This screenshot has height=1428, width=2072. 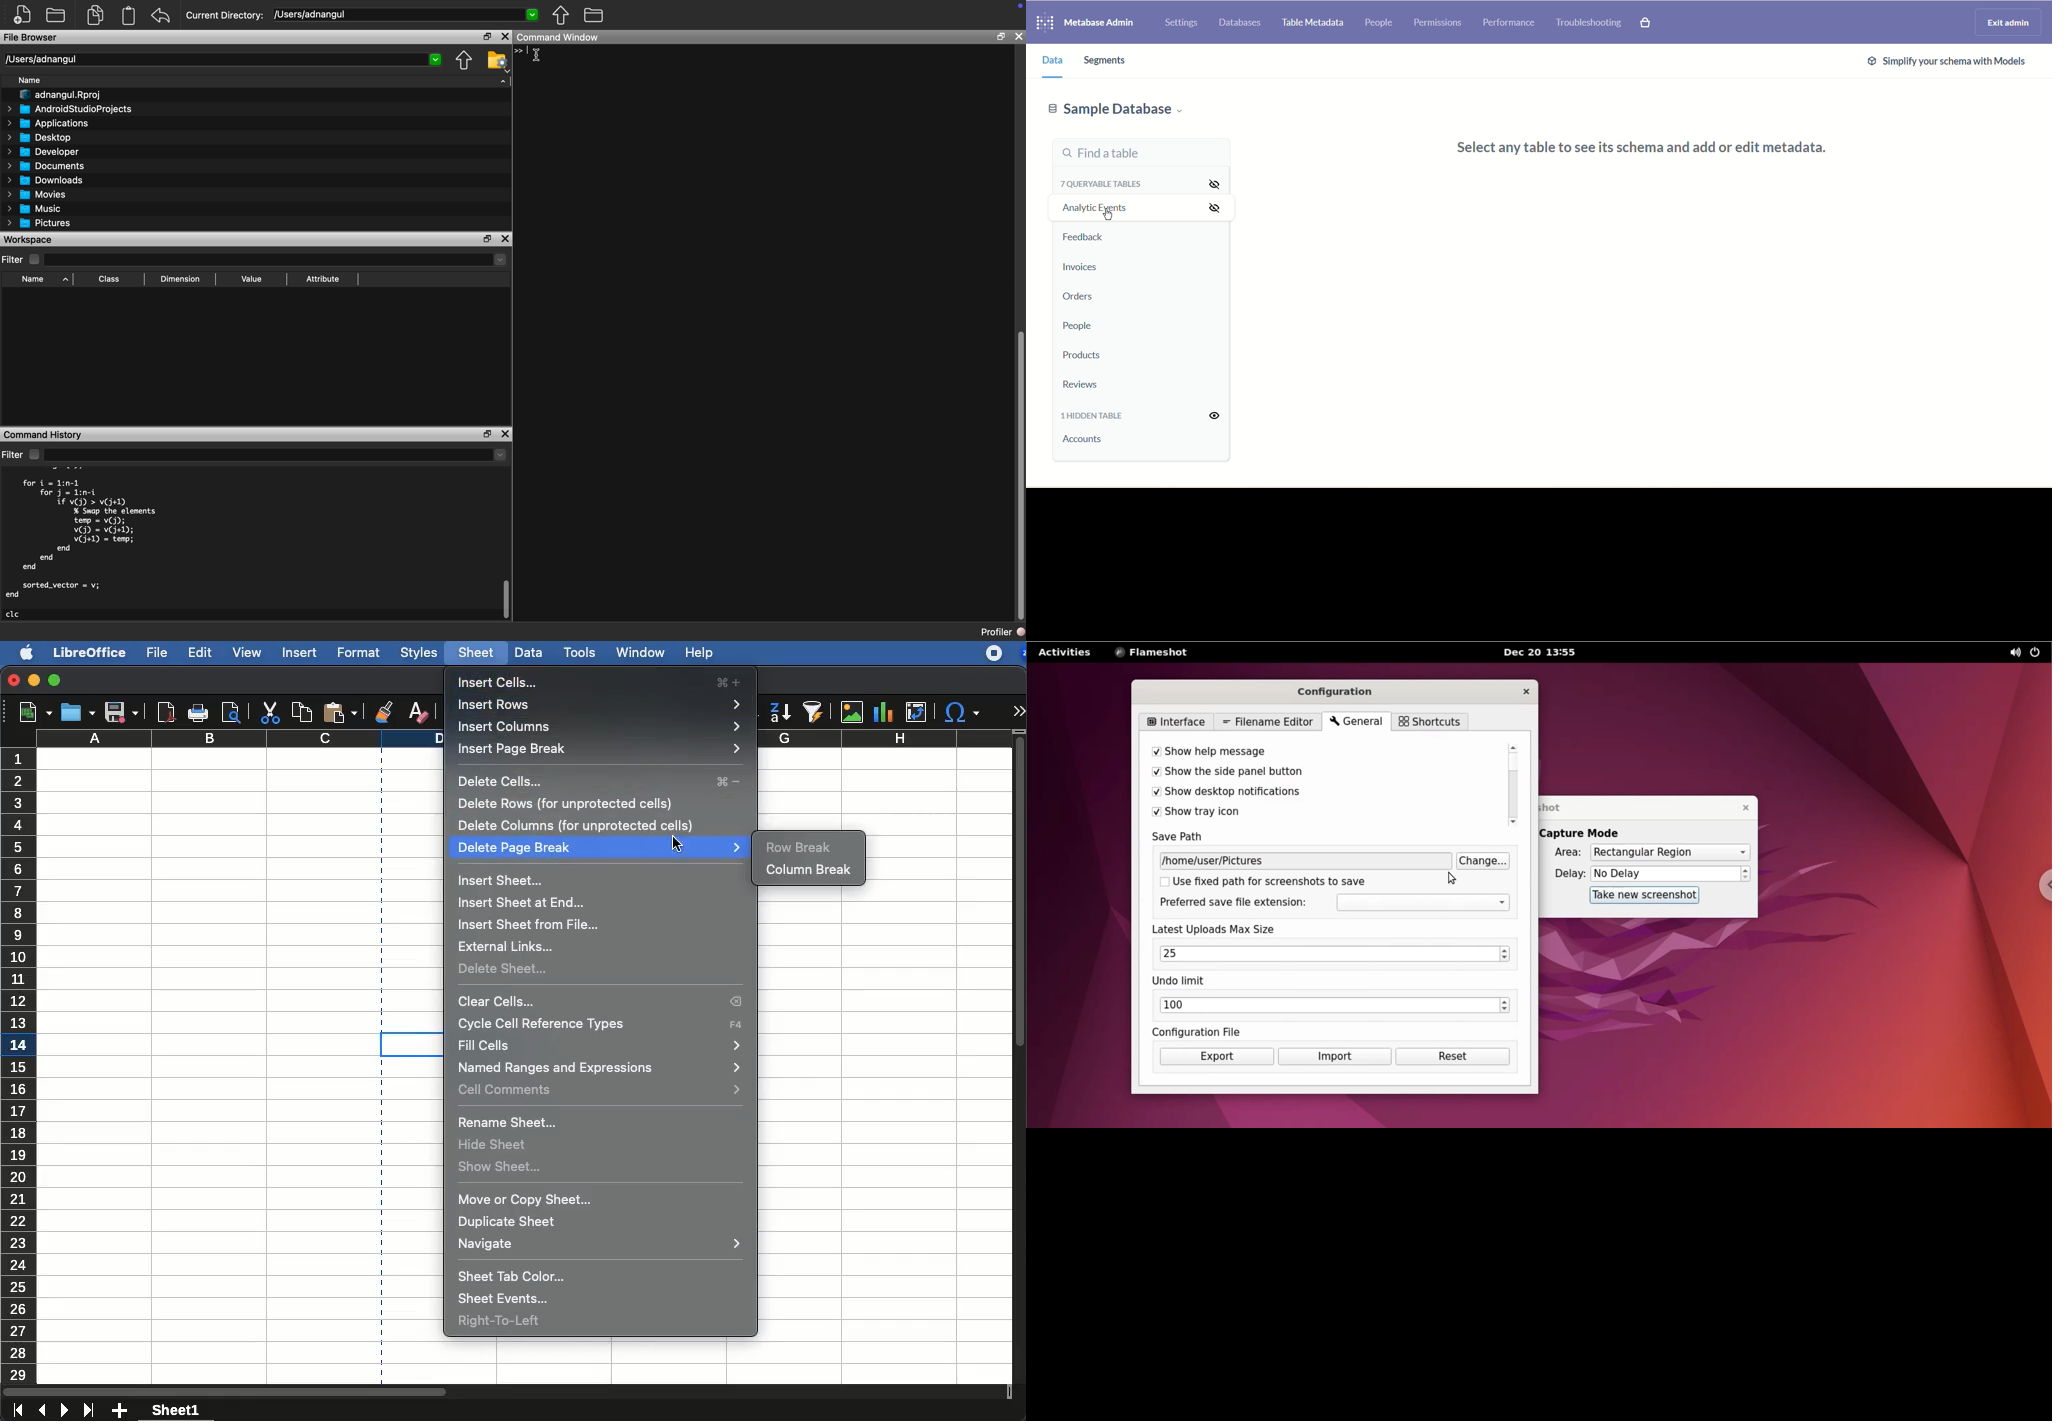 What do you see at coordinates (301, 652) in the screenshot?
I see `insert` at bounding box center [301, 652].